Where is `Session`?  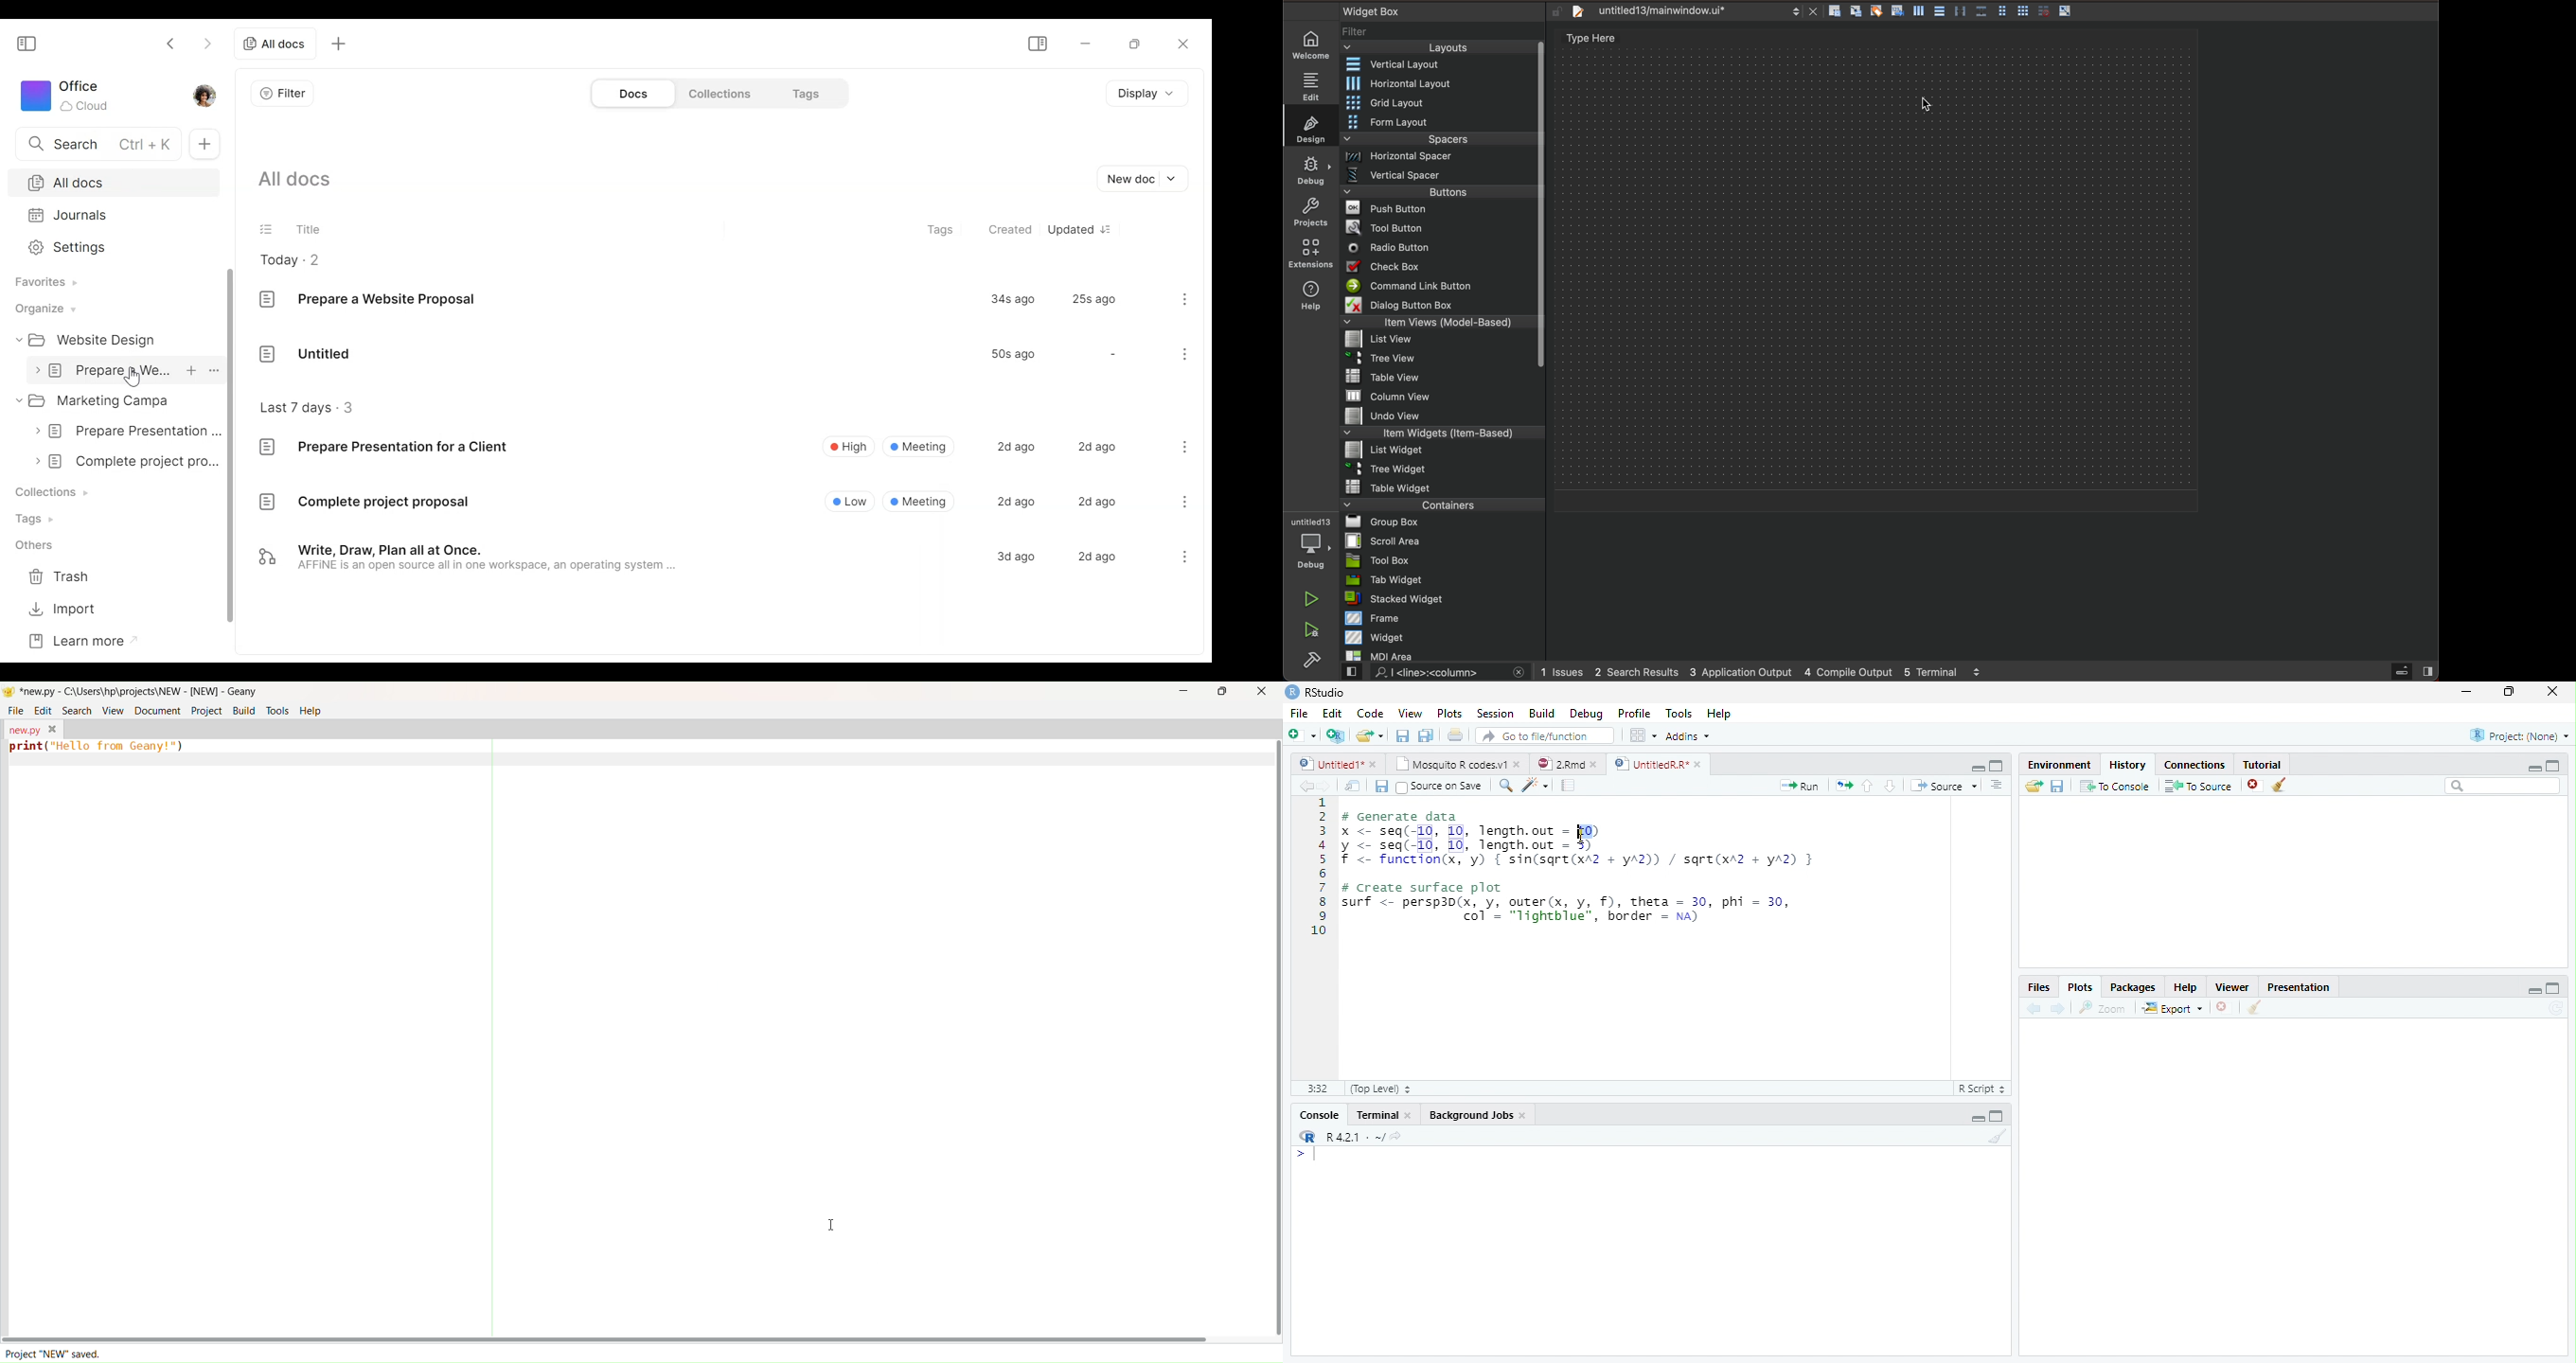
Session is located at coordinates (1494, 714).